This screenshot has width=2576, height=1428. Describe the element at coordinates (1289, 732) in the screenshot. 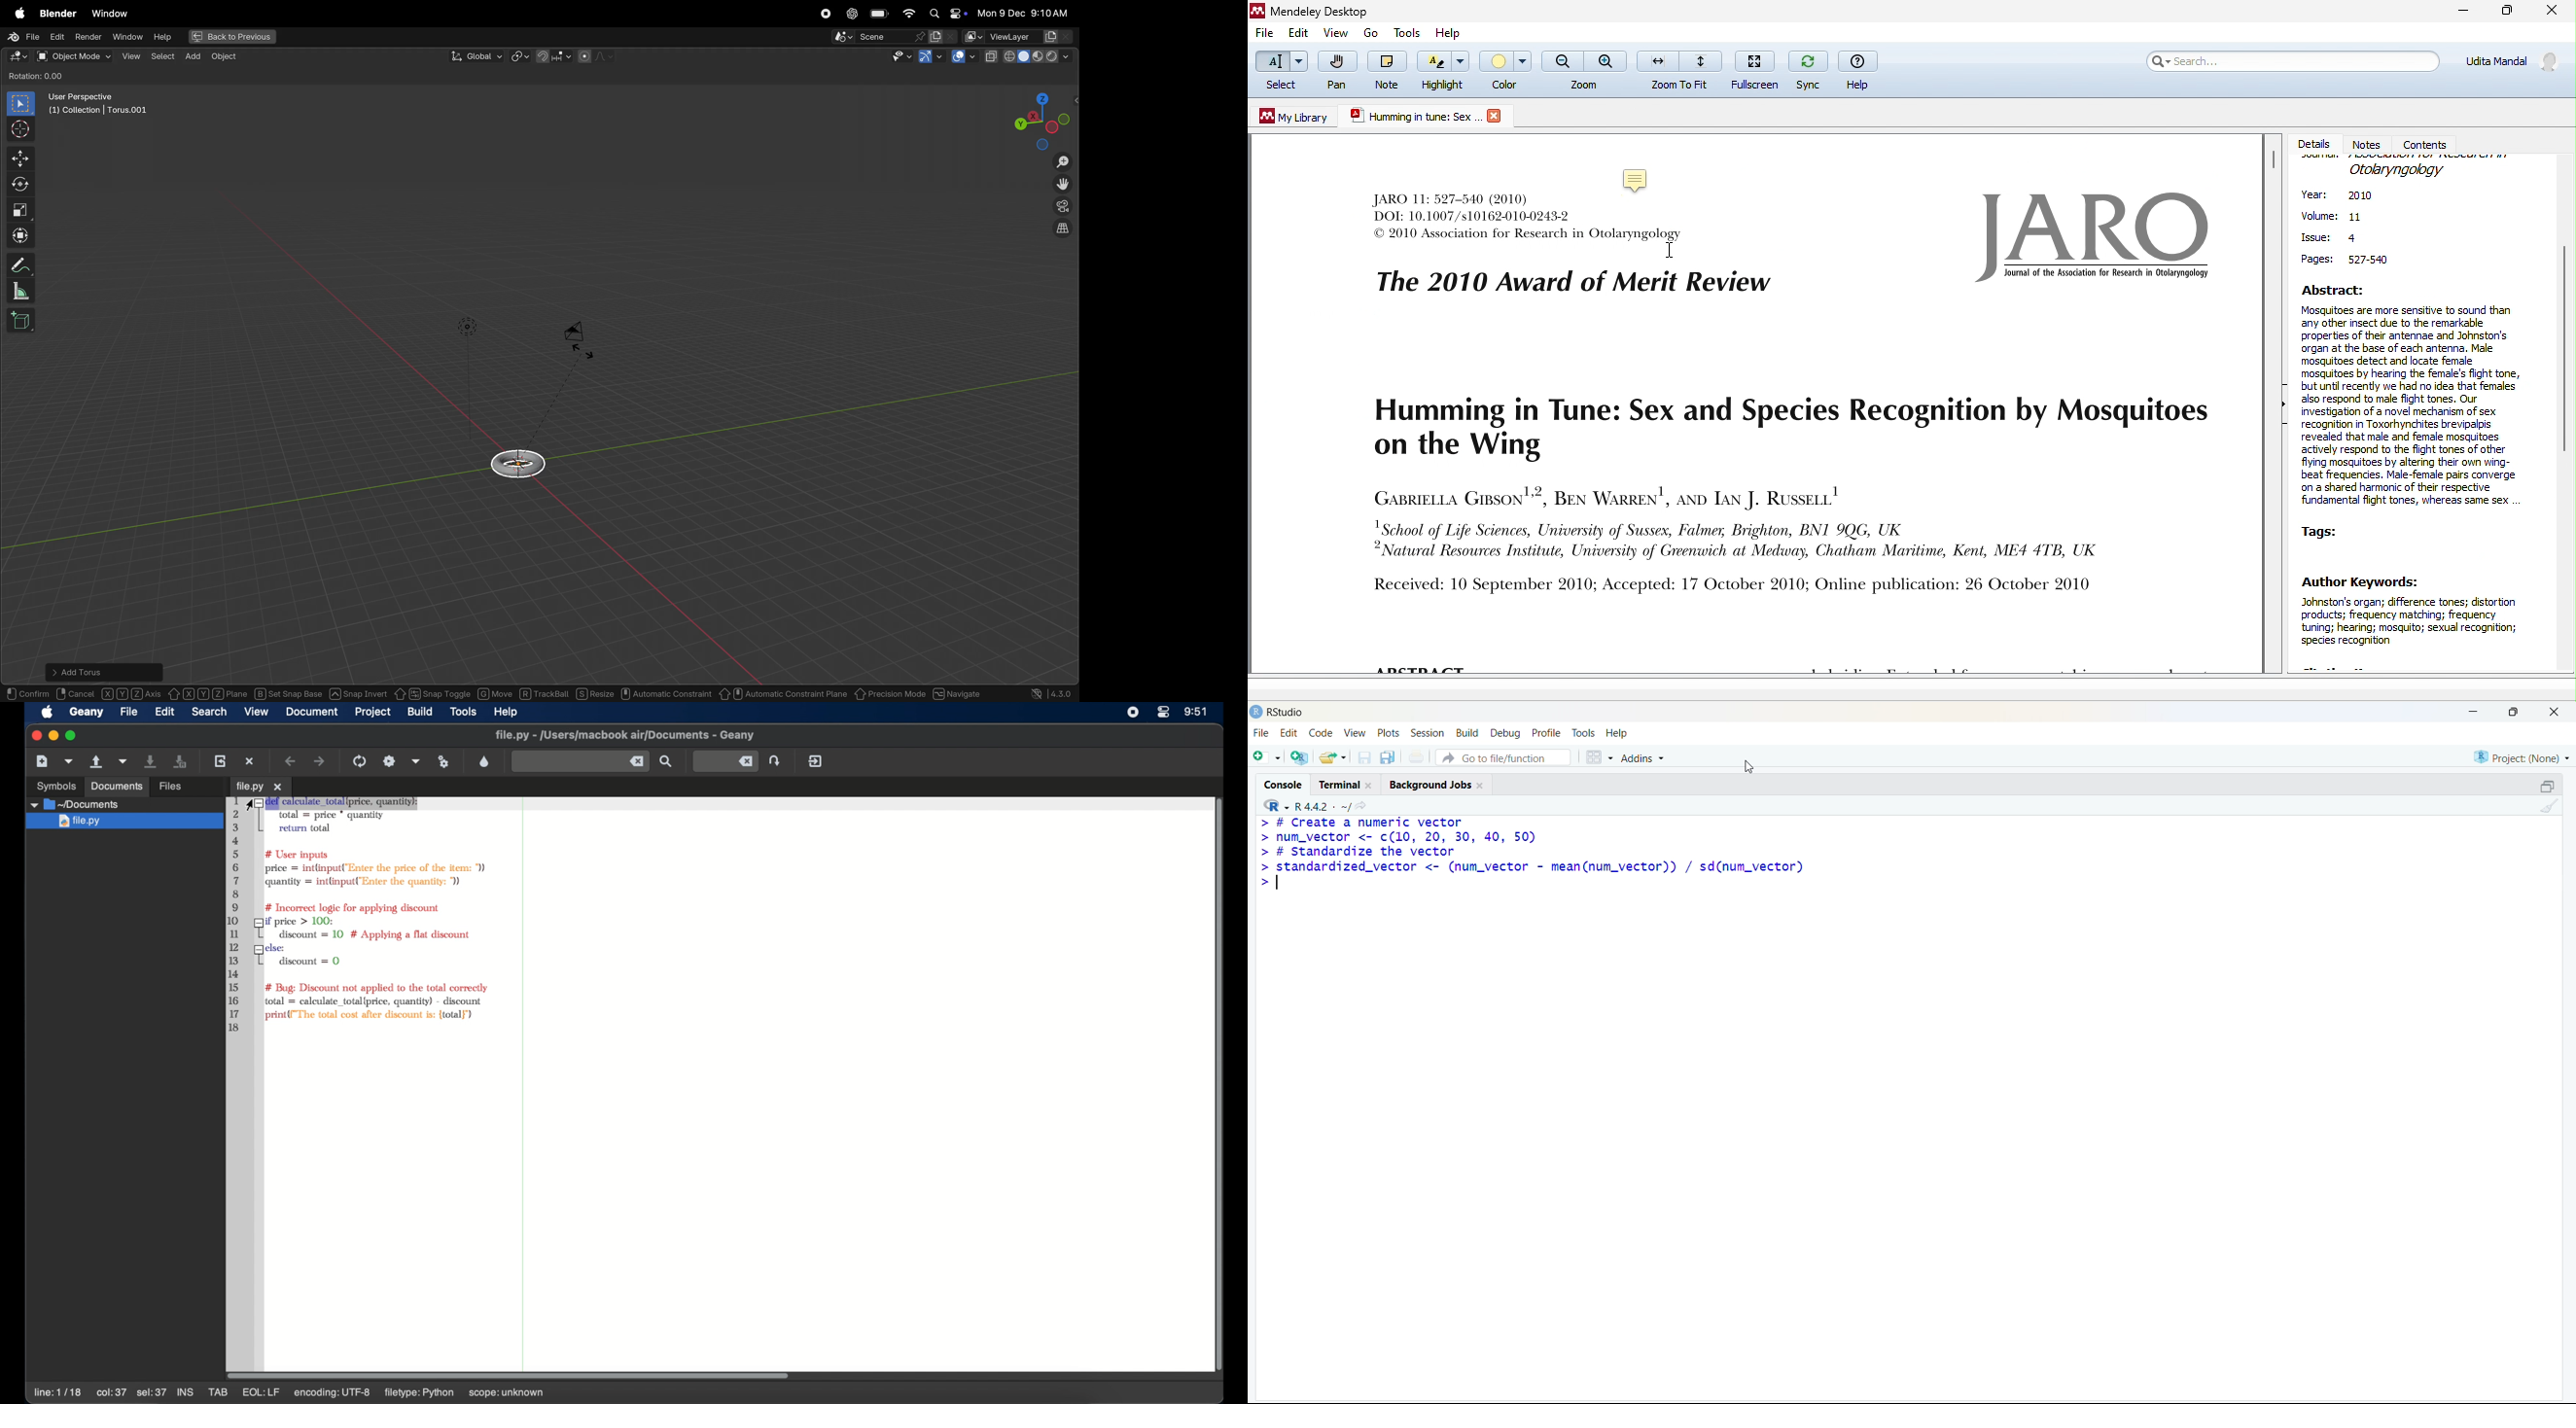

I see `edit` at that location.